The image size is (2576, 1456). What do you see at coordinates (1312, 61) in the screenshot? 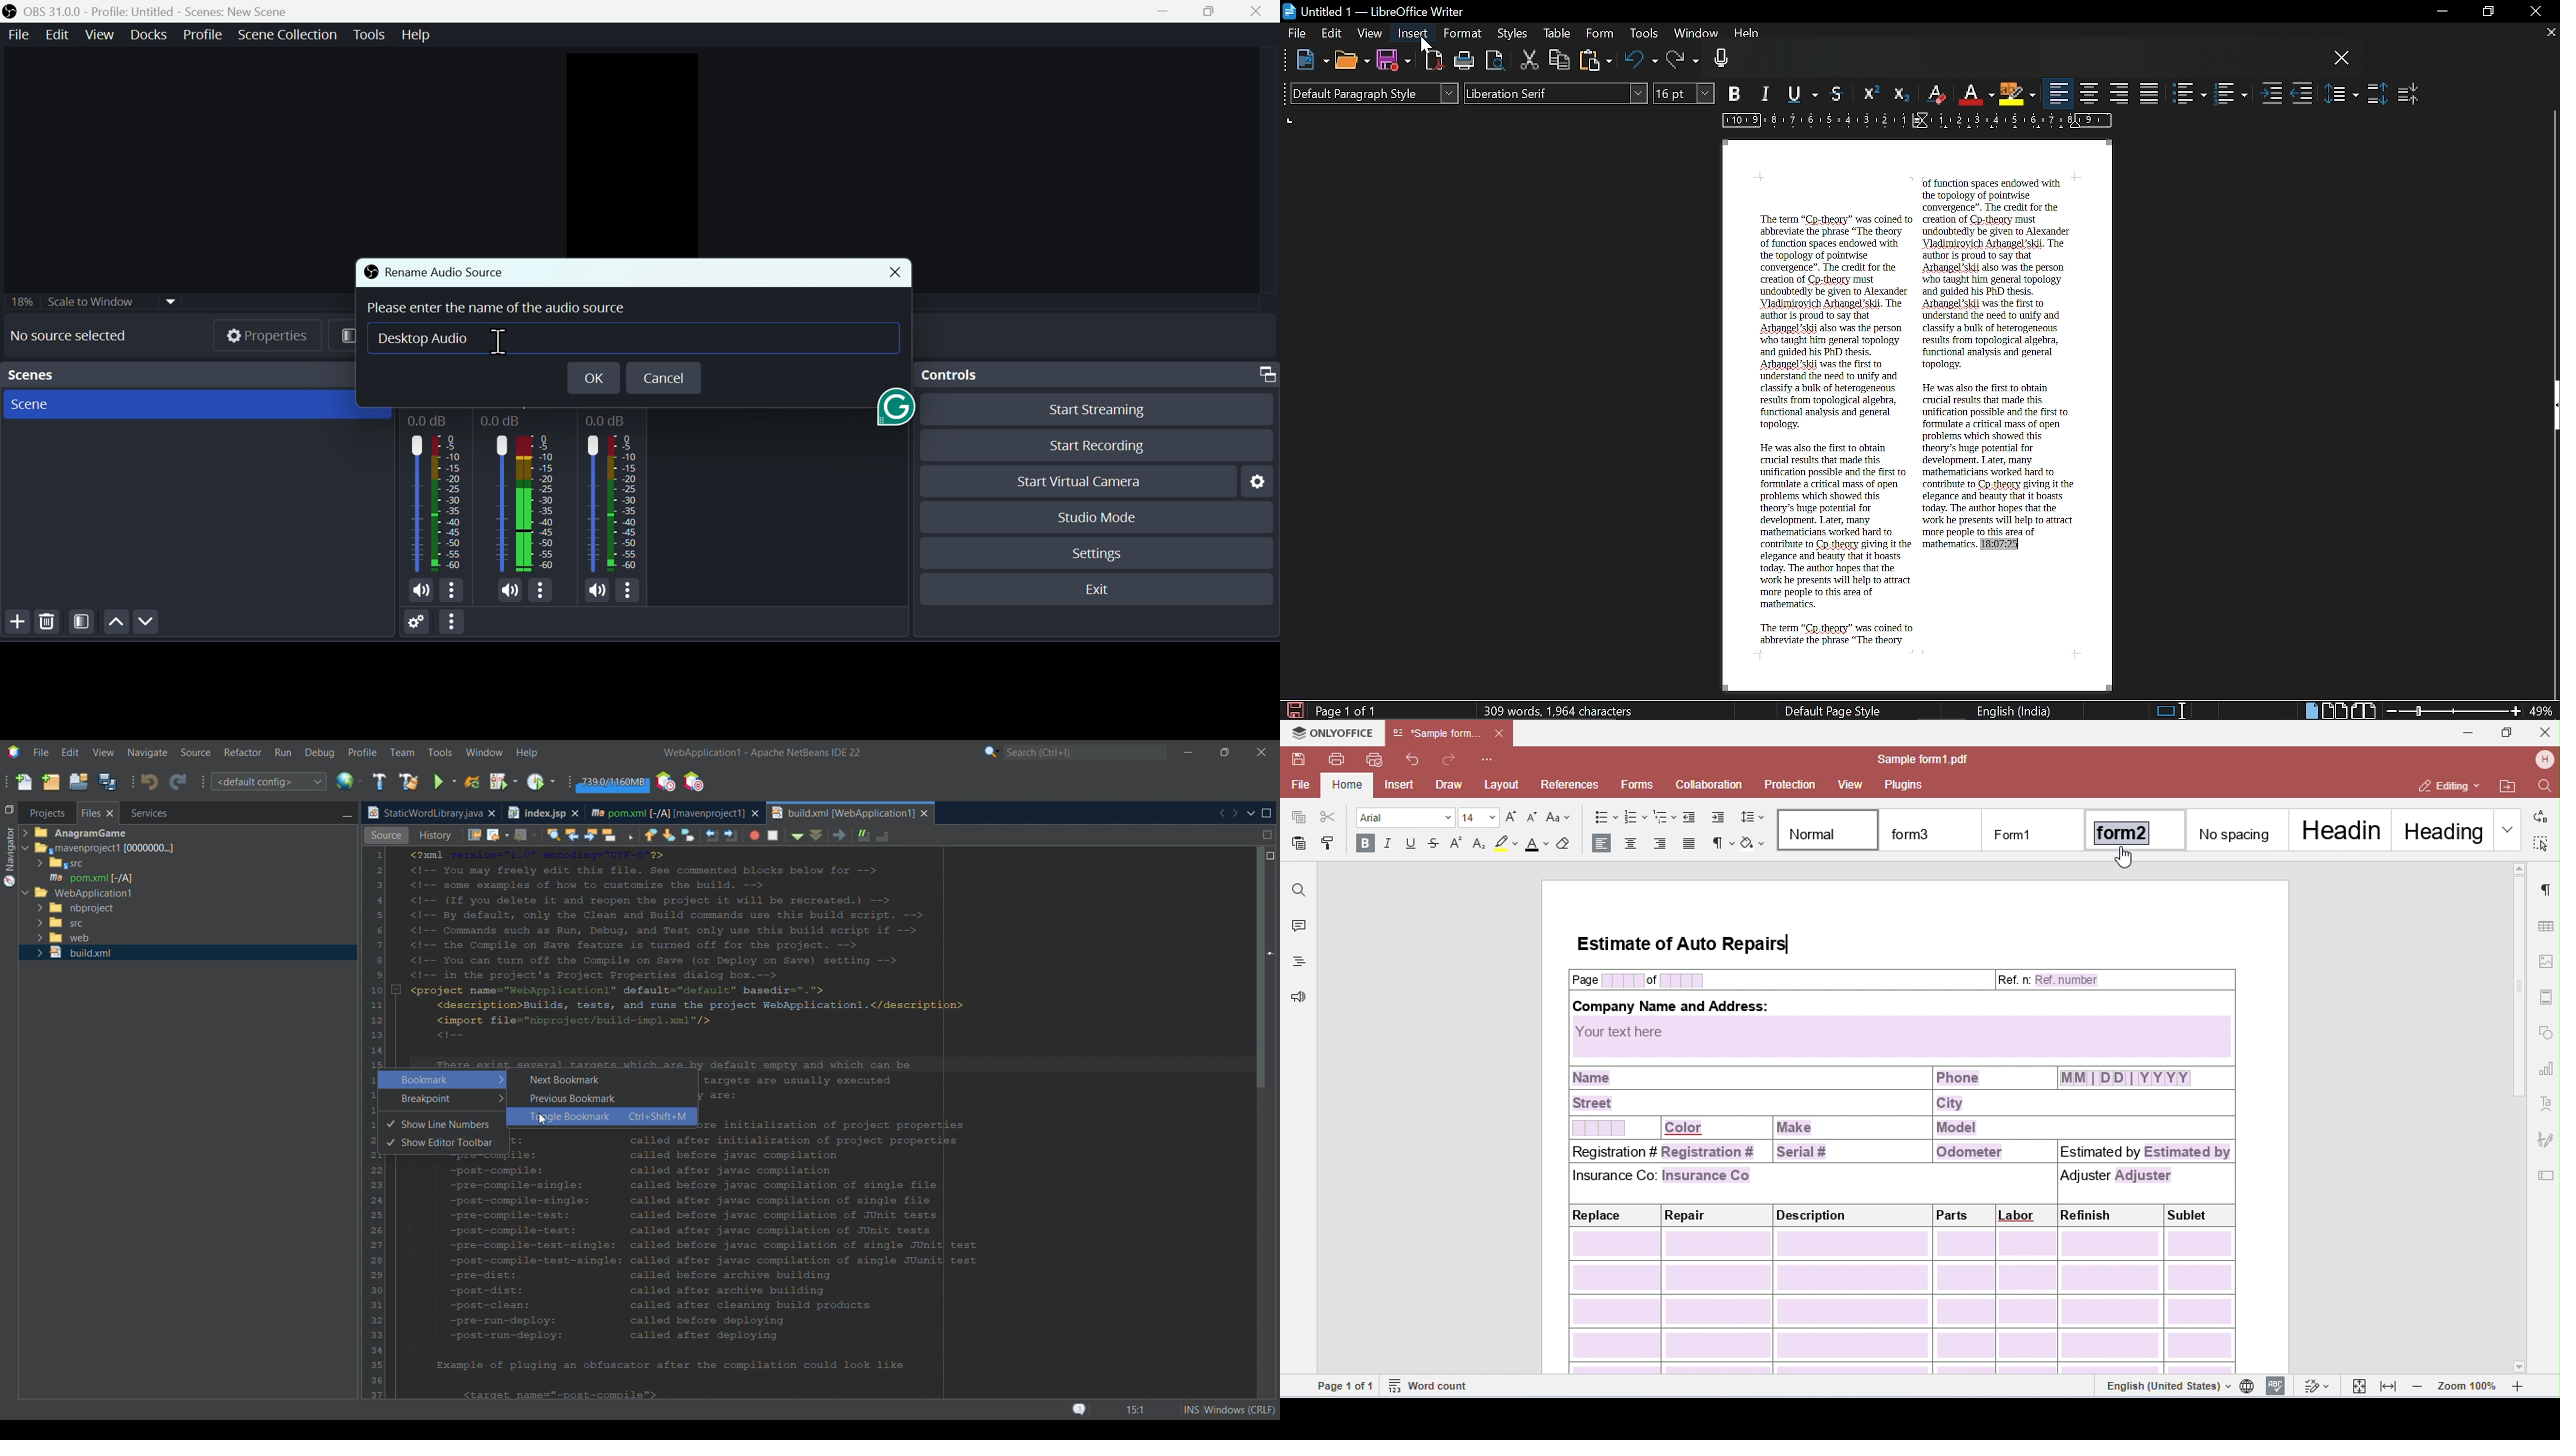
I see `New` at bounding box center [1312, 61].